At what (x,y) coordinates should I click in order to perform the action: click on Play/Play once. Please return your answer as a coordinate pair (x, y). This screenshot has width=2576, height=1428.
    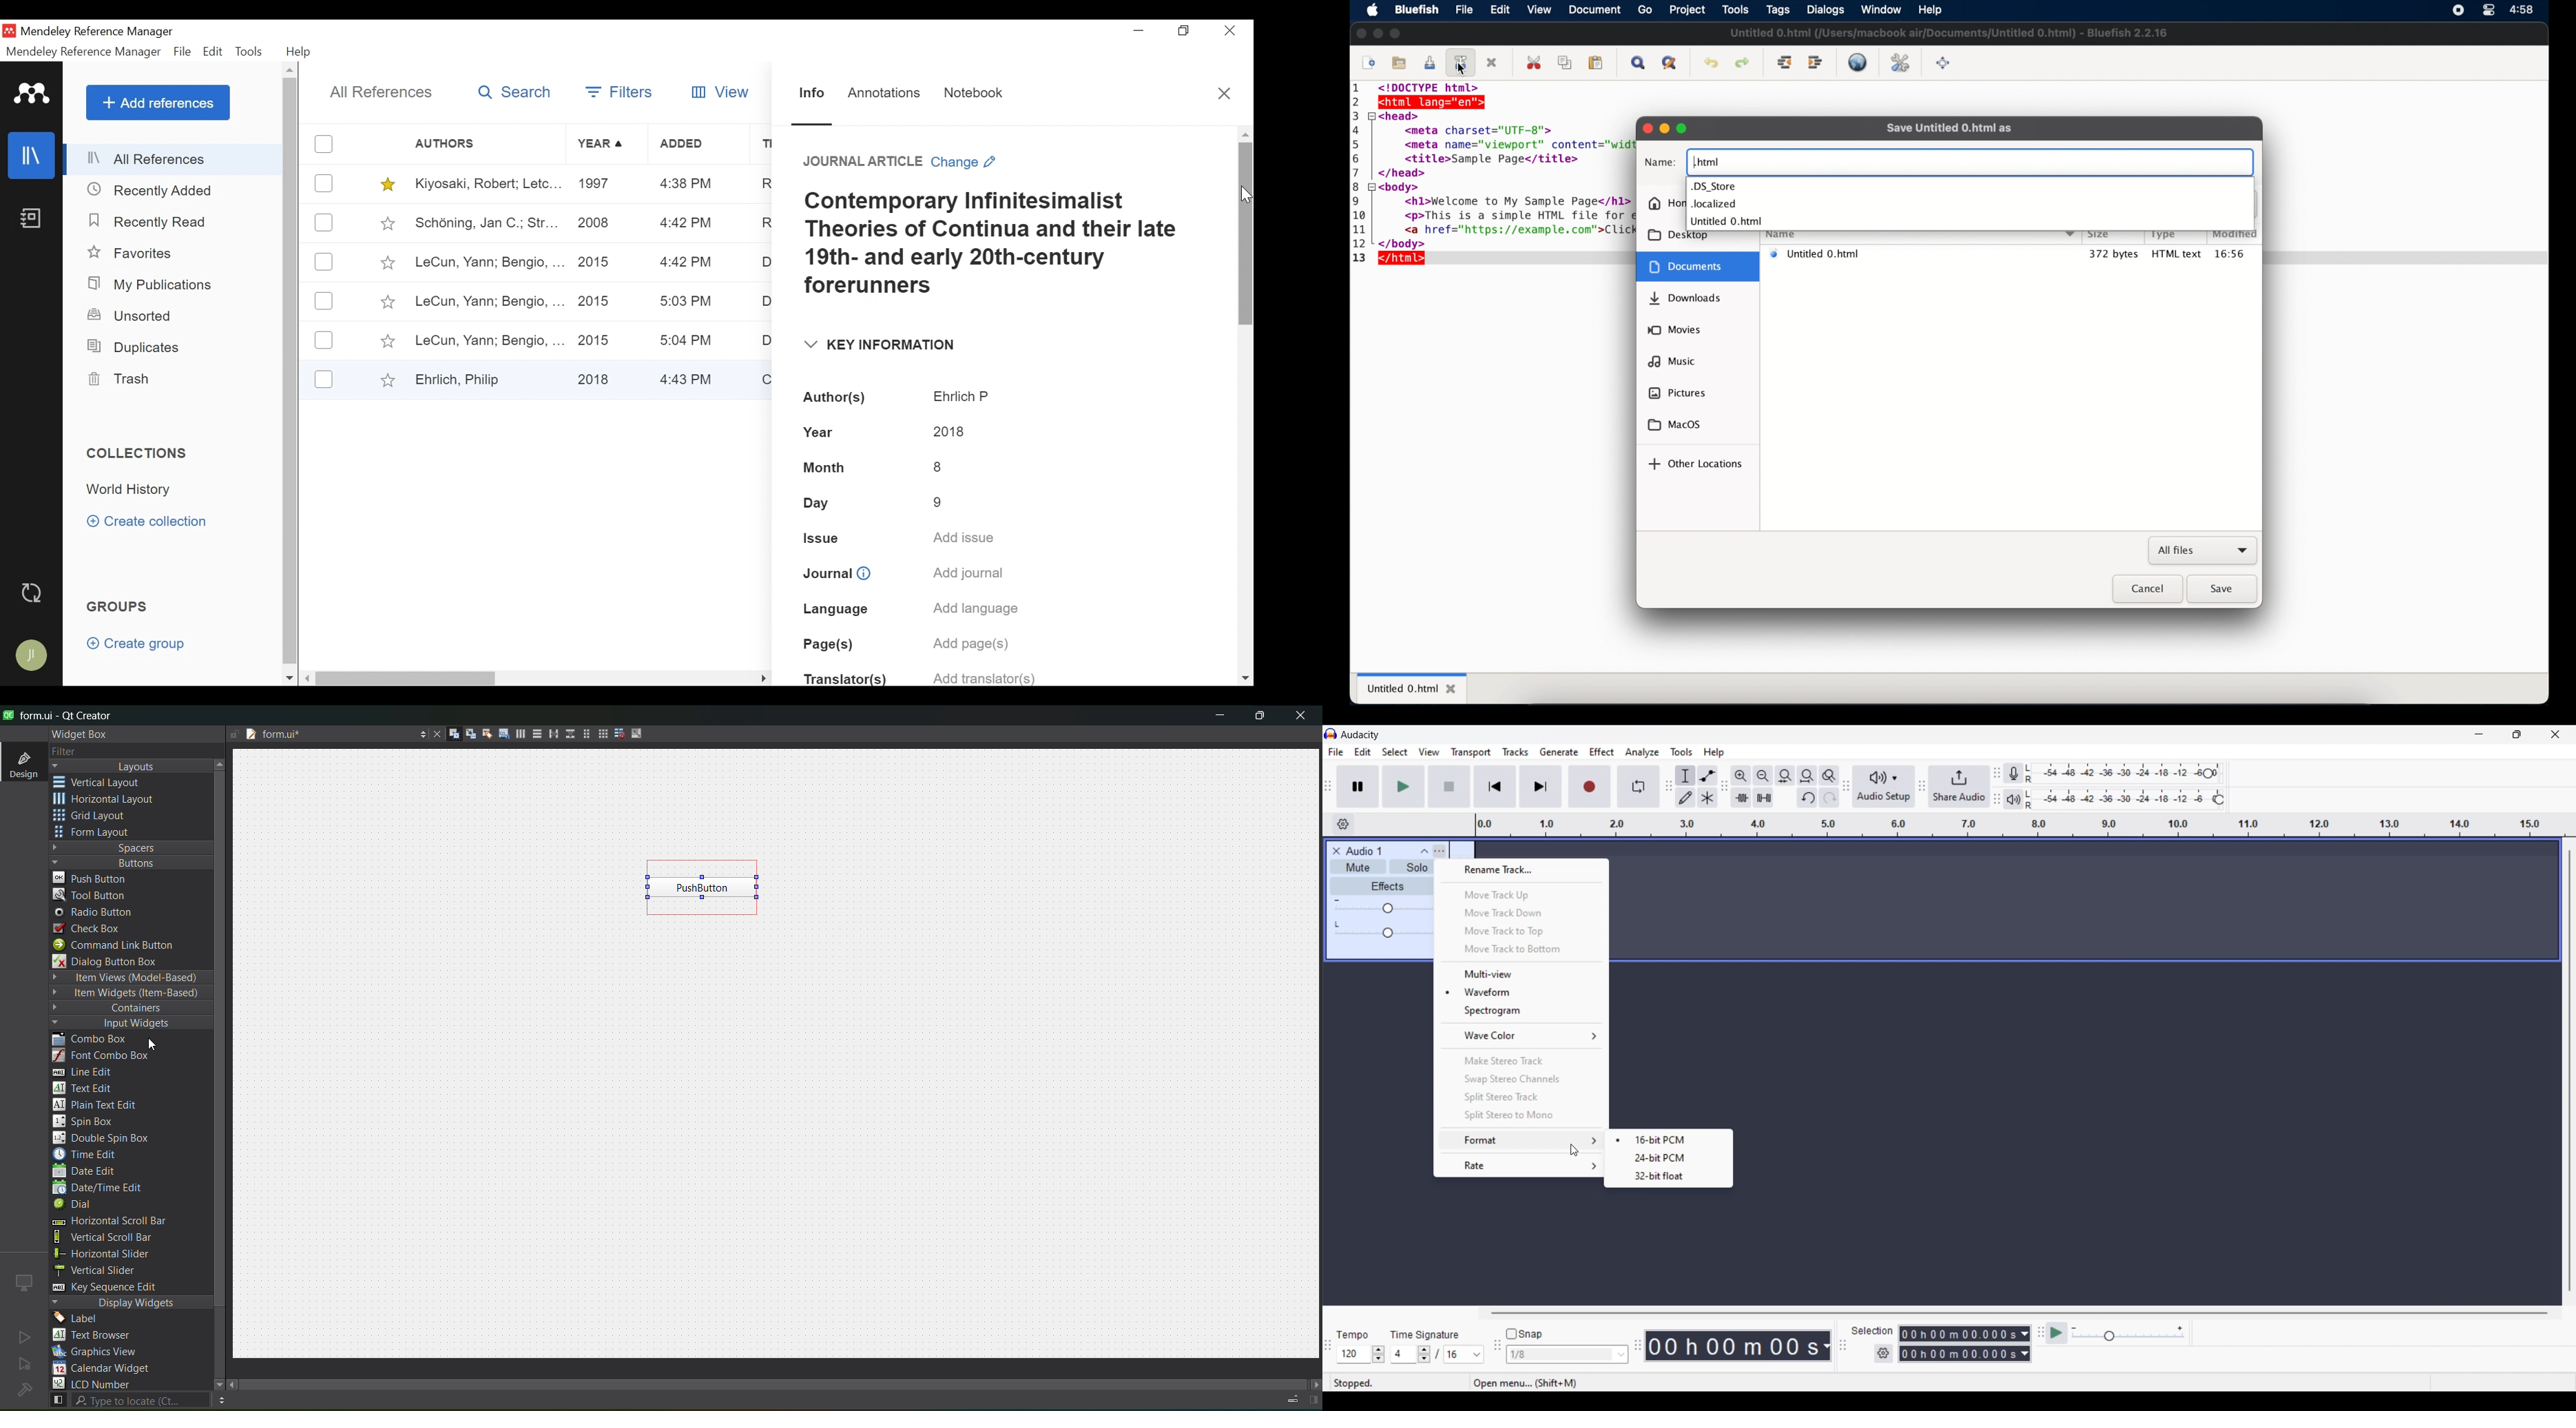
    Looking at the image, I should click on (1403, 786).